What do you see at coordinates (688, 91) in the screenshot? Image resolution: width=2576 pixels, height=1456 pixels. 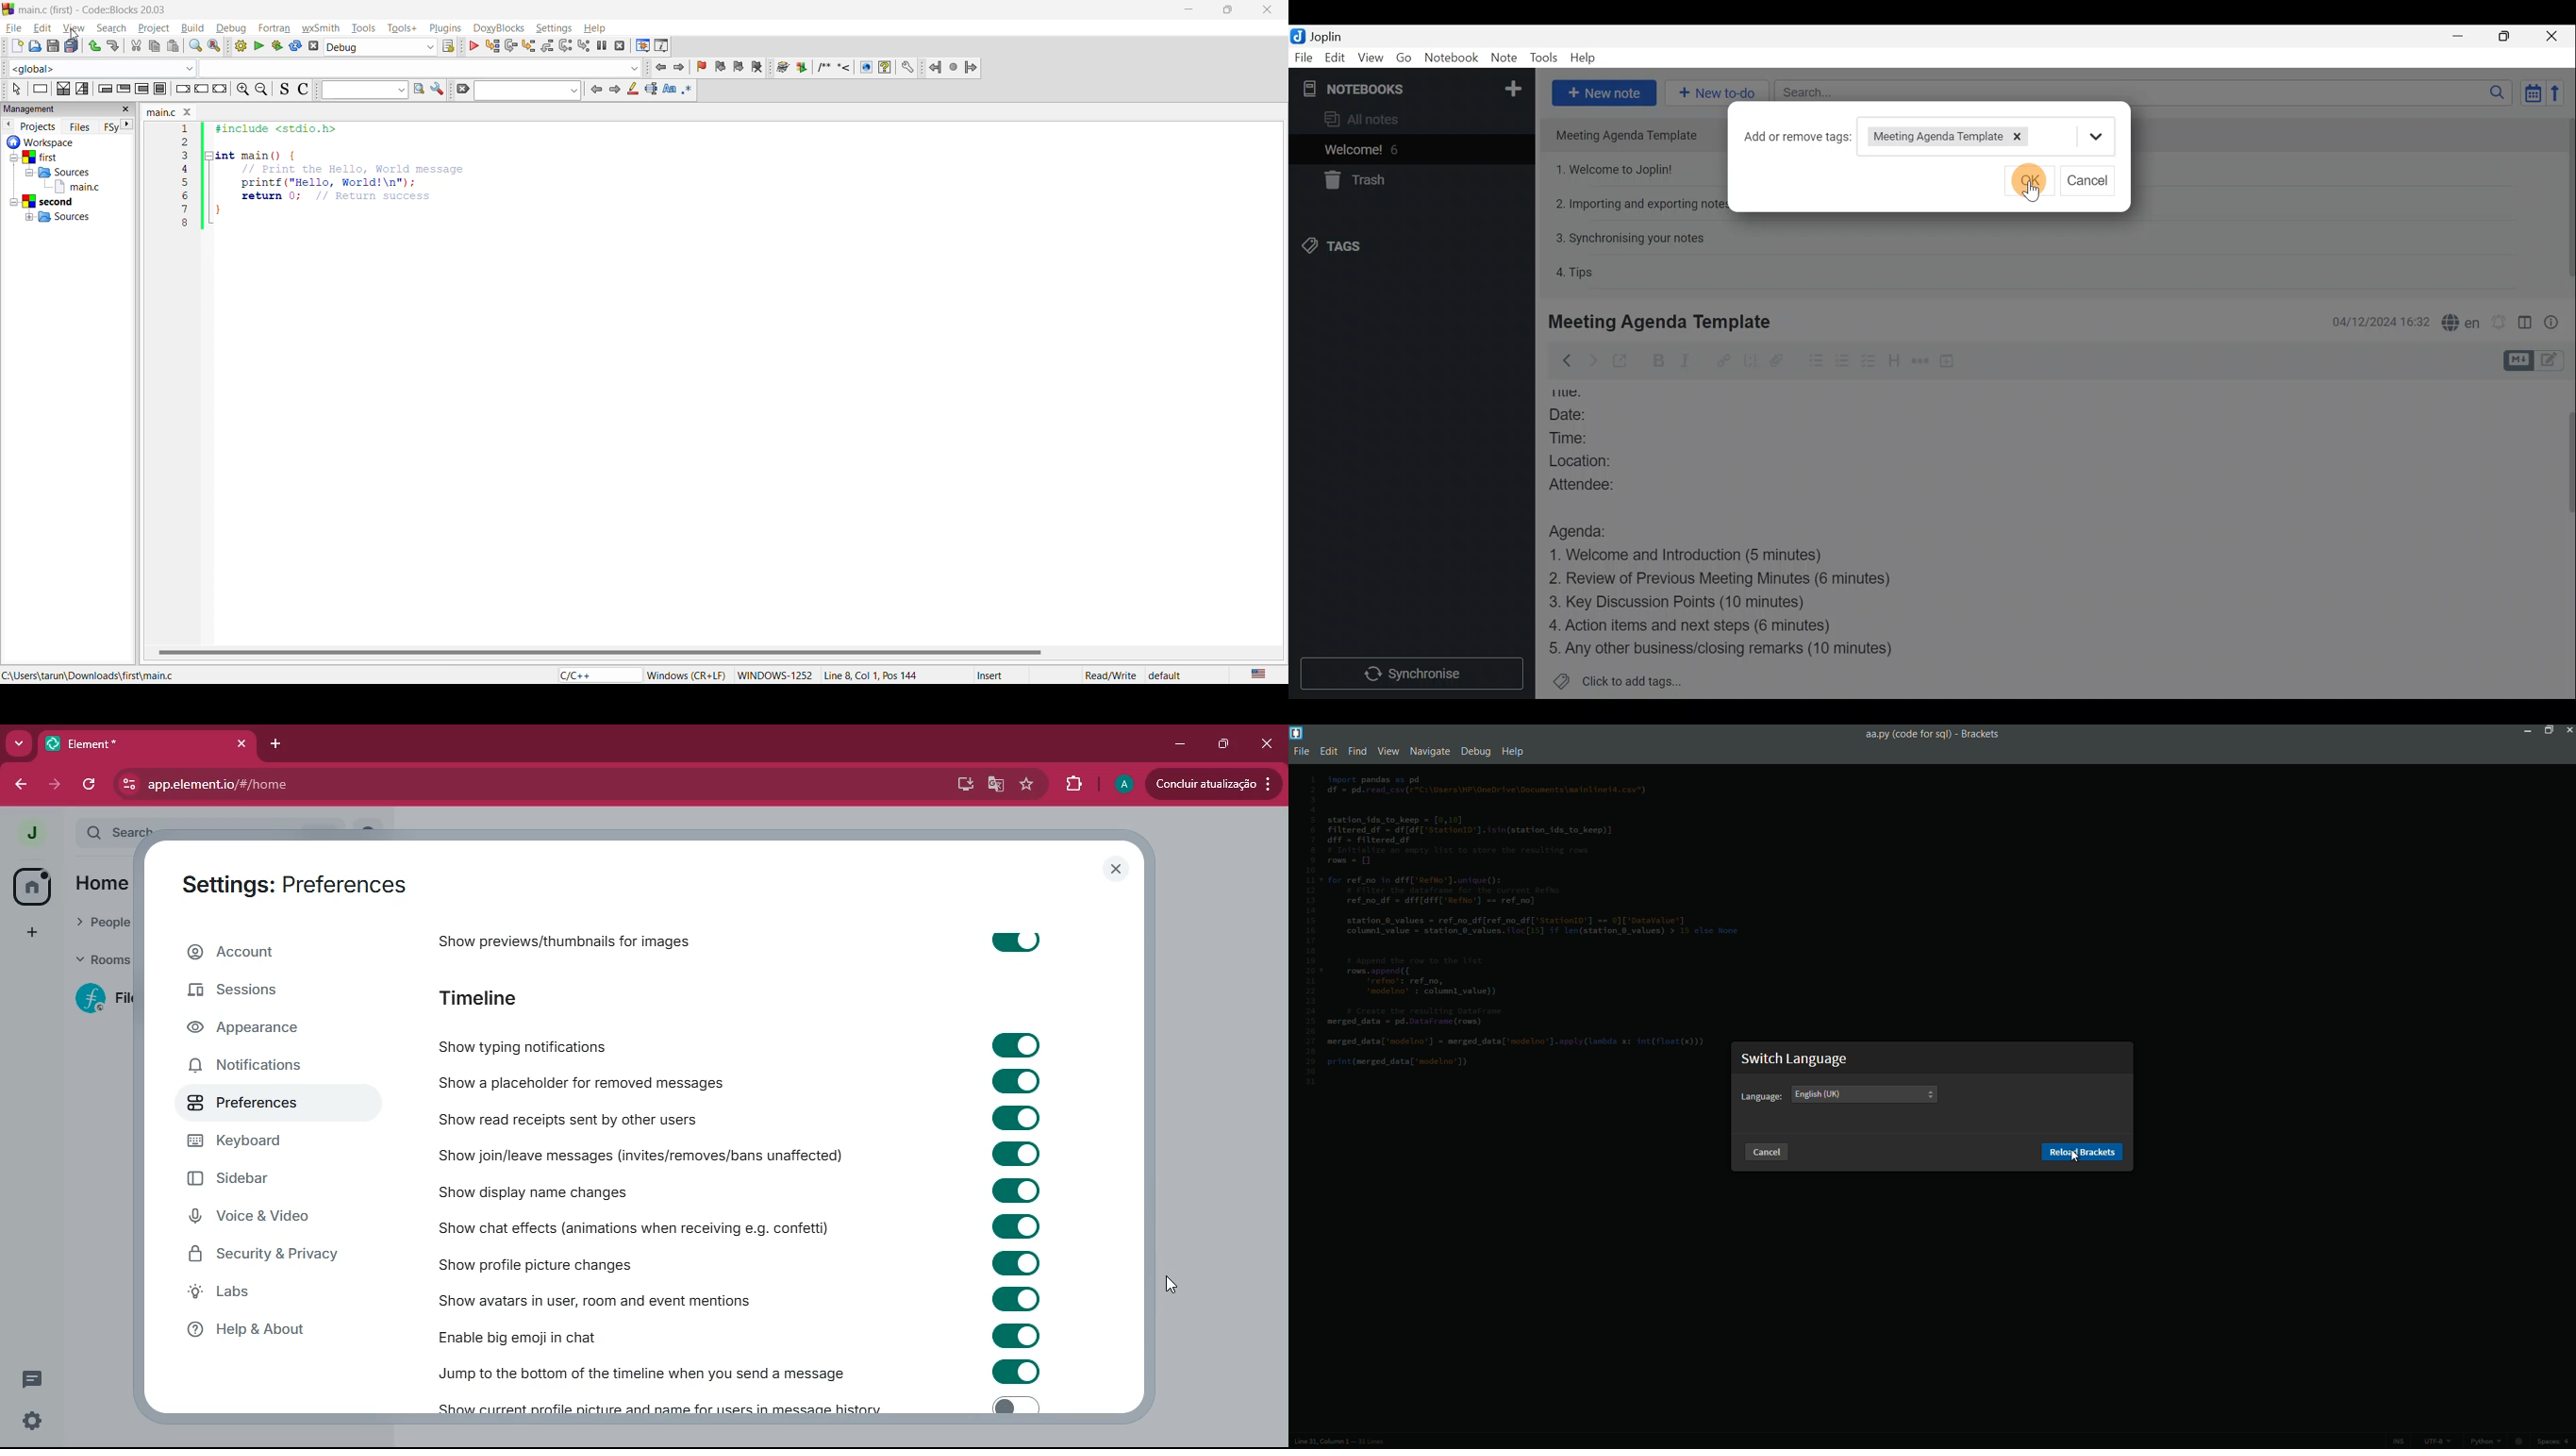 I see `use regex` at bounding box center [688, 91].